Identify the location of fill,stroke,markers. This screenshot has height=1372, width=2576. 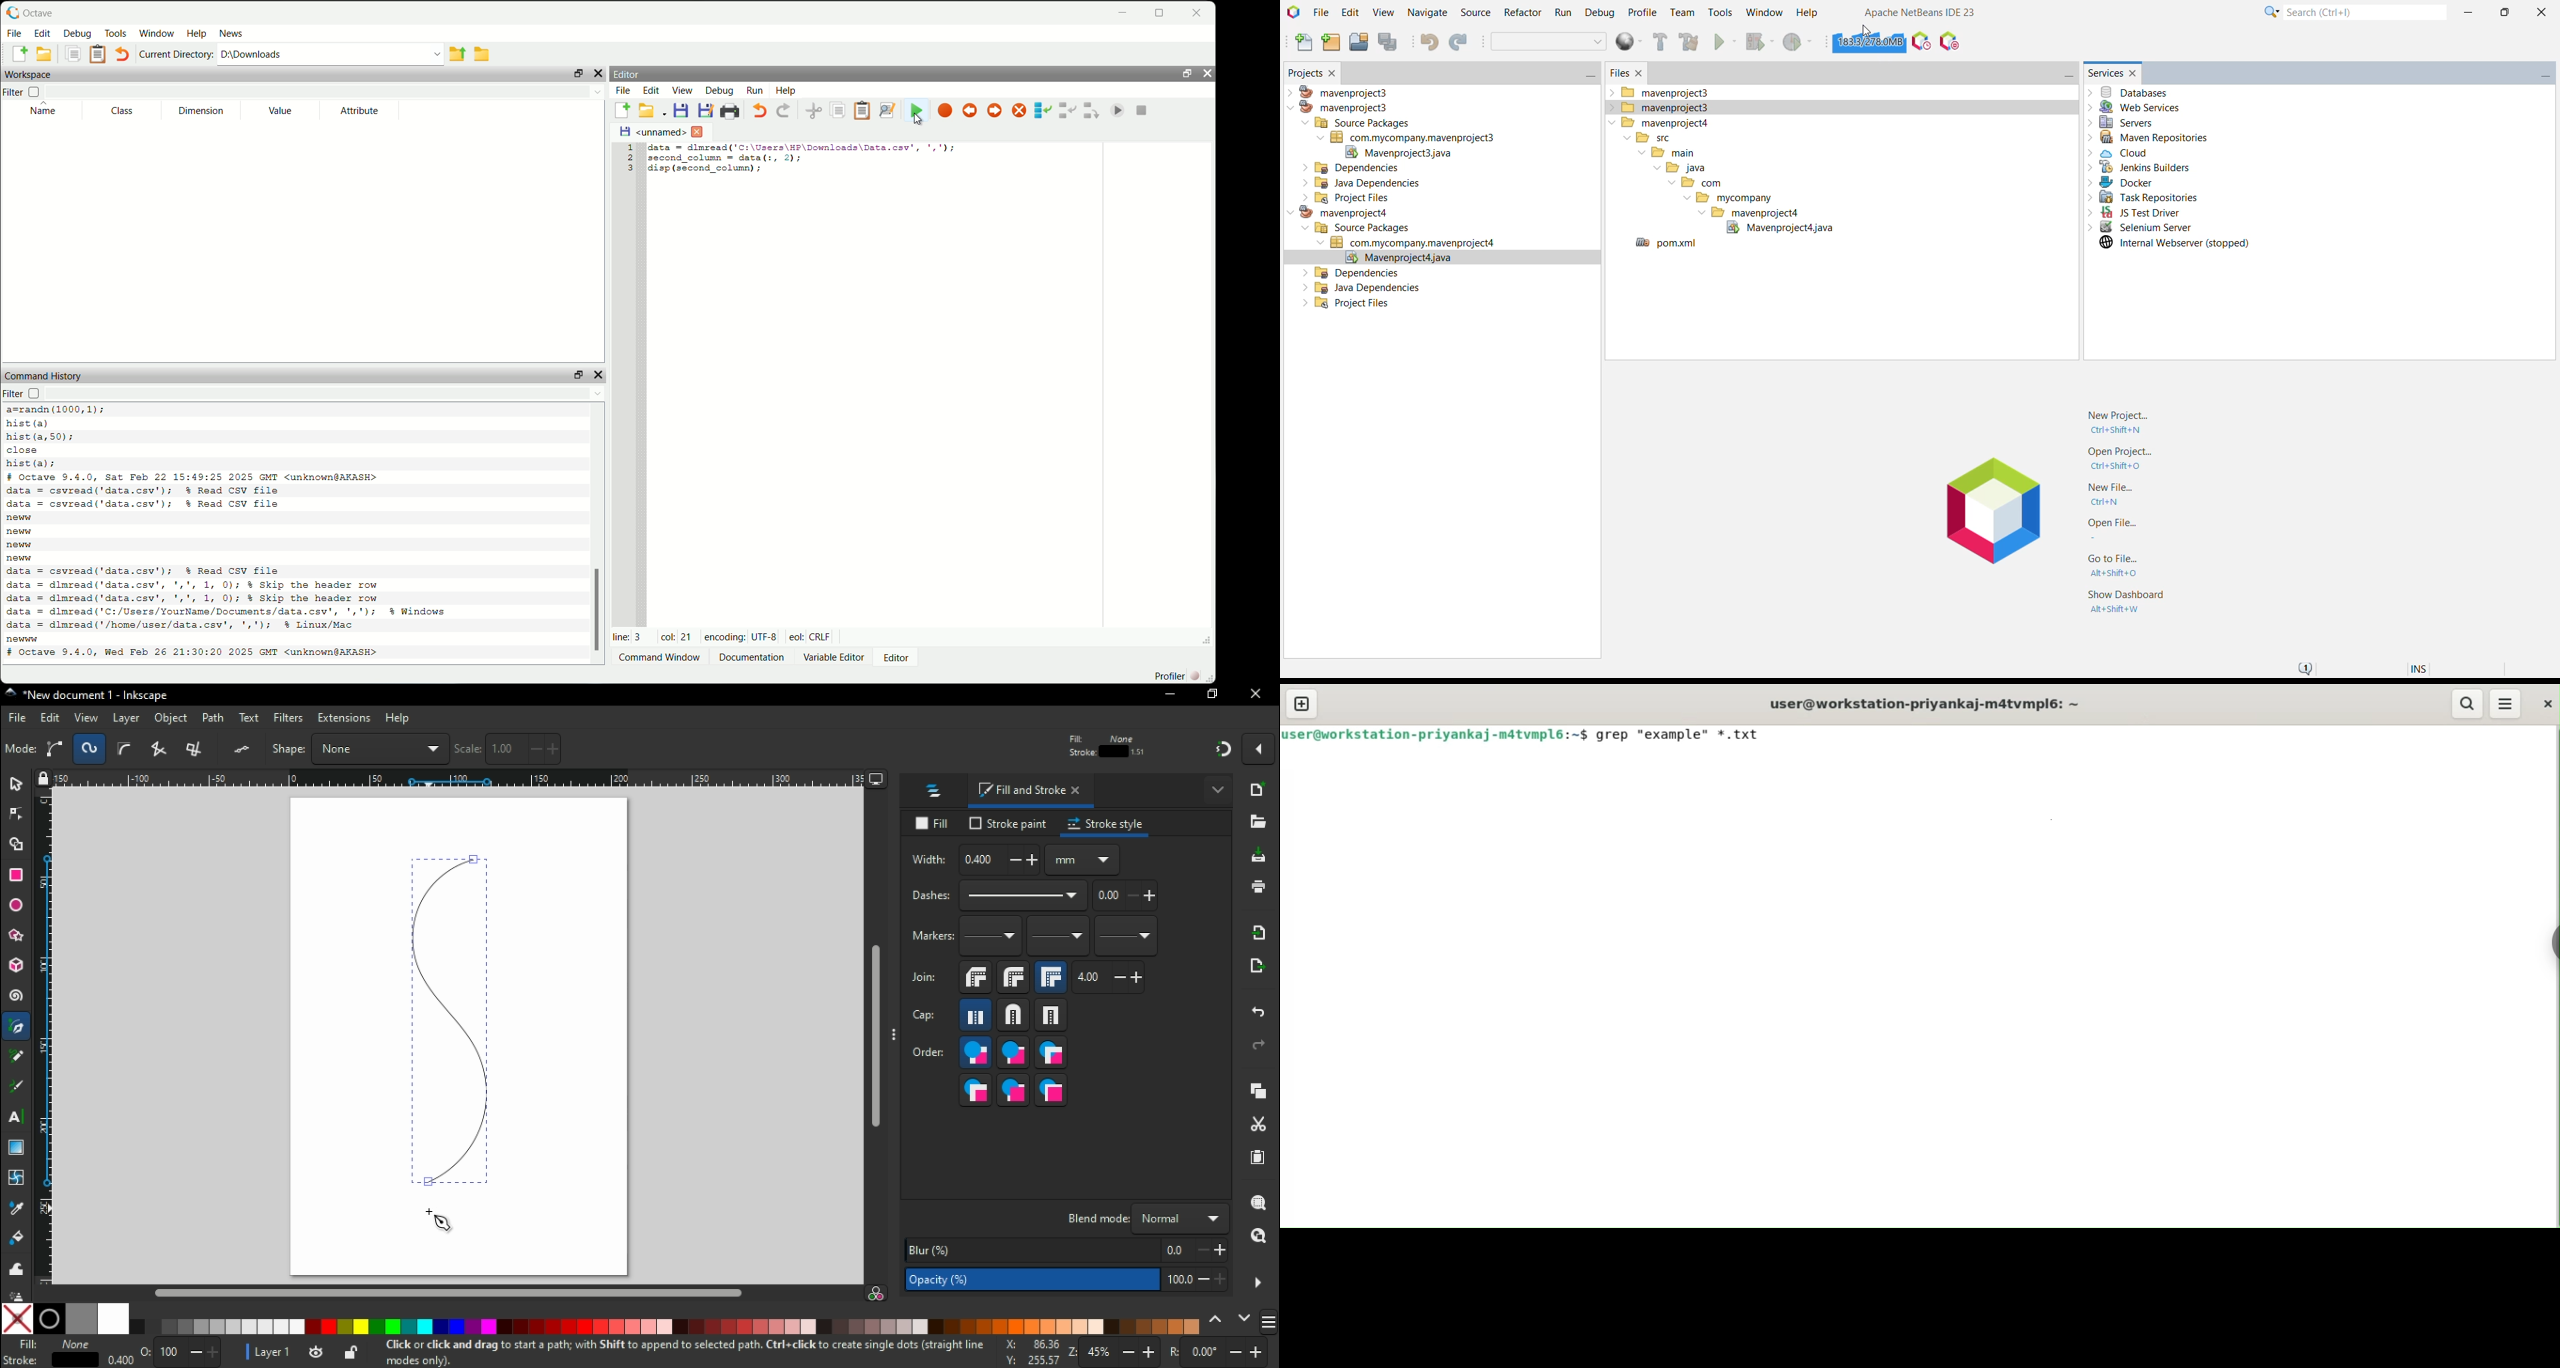
(975, 1055).